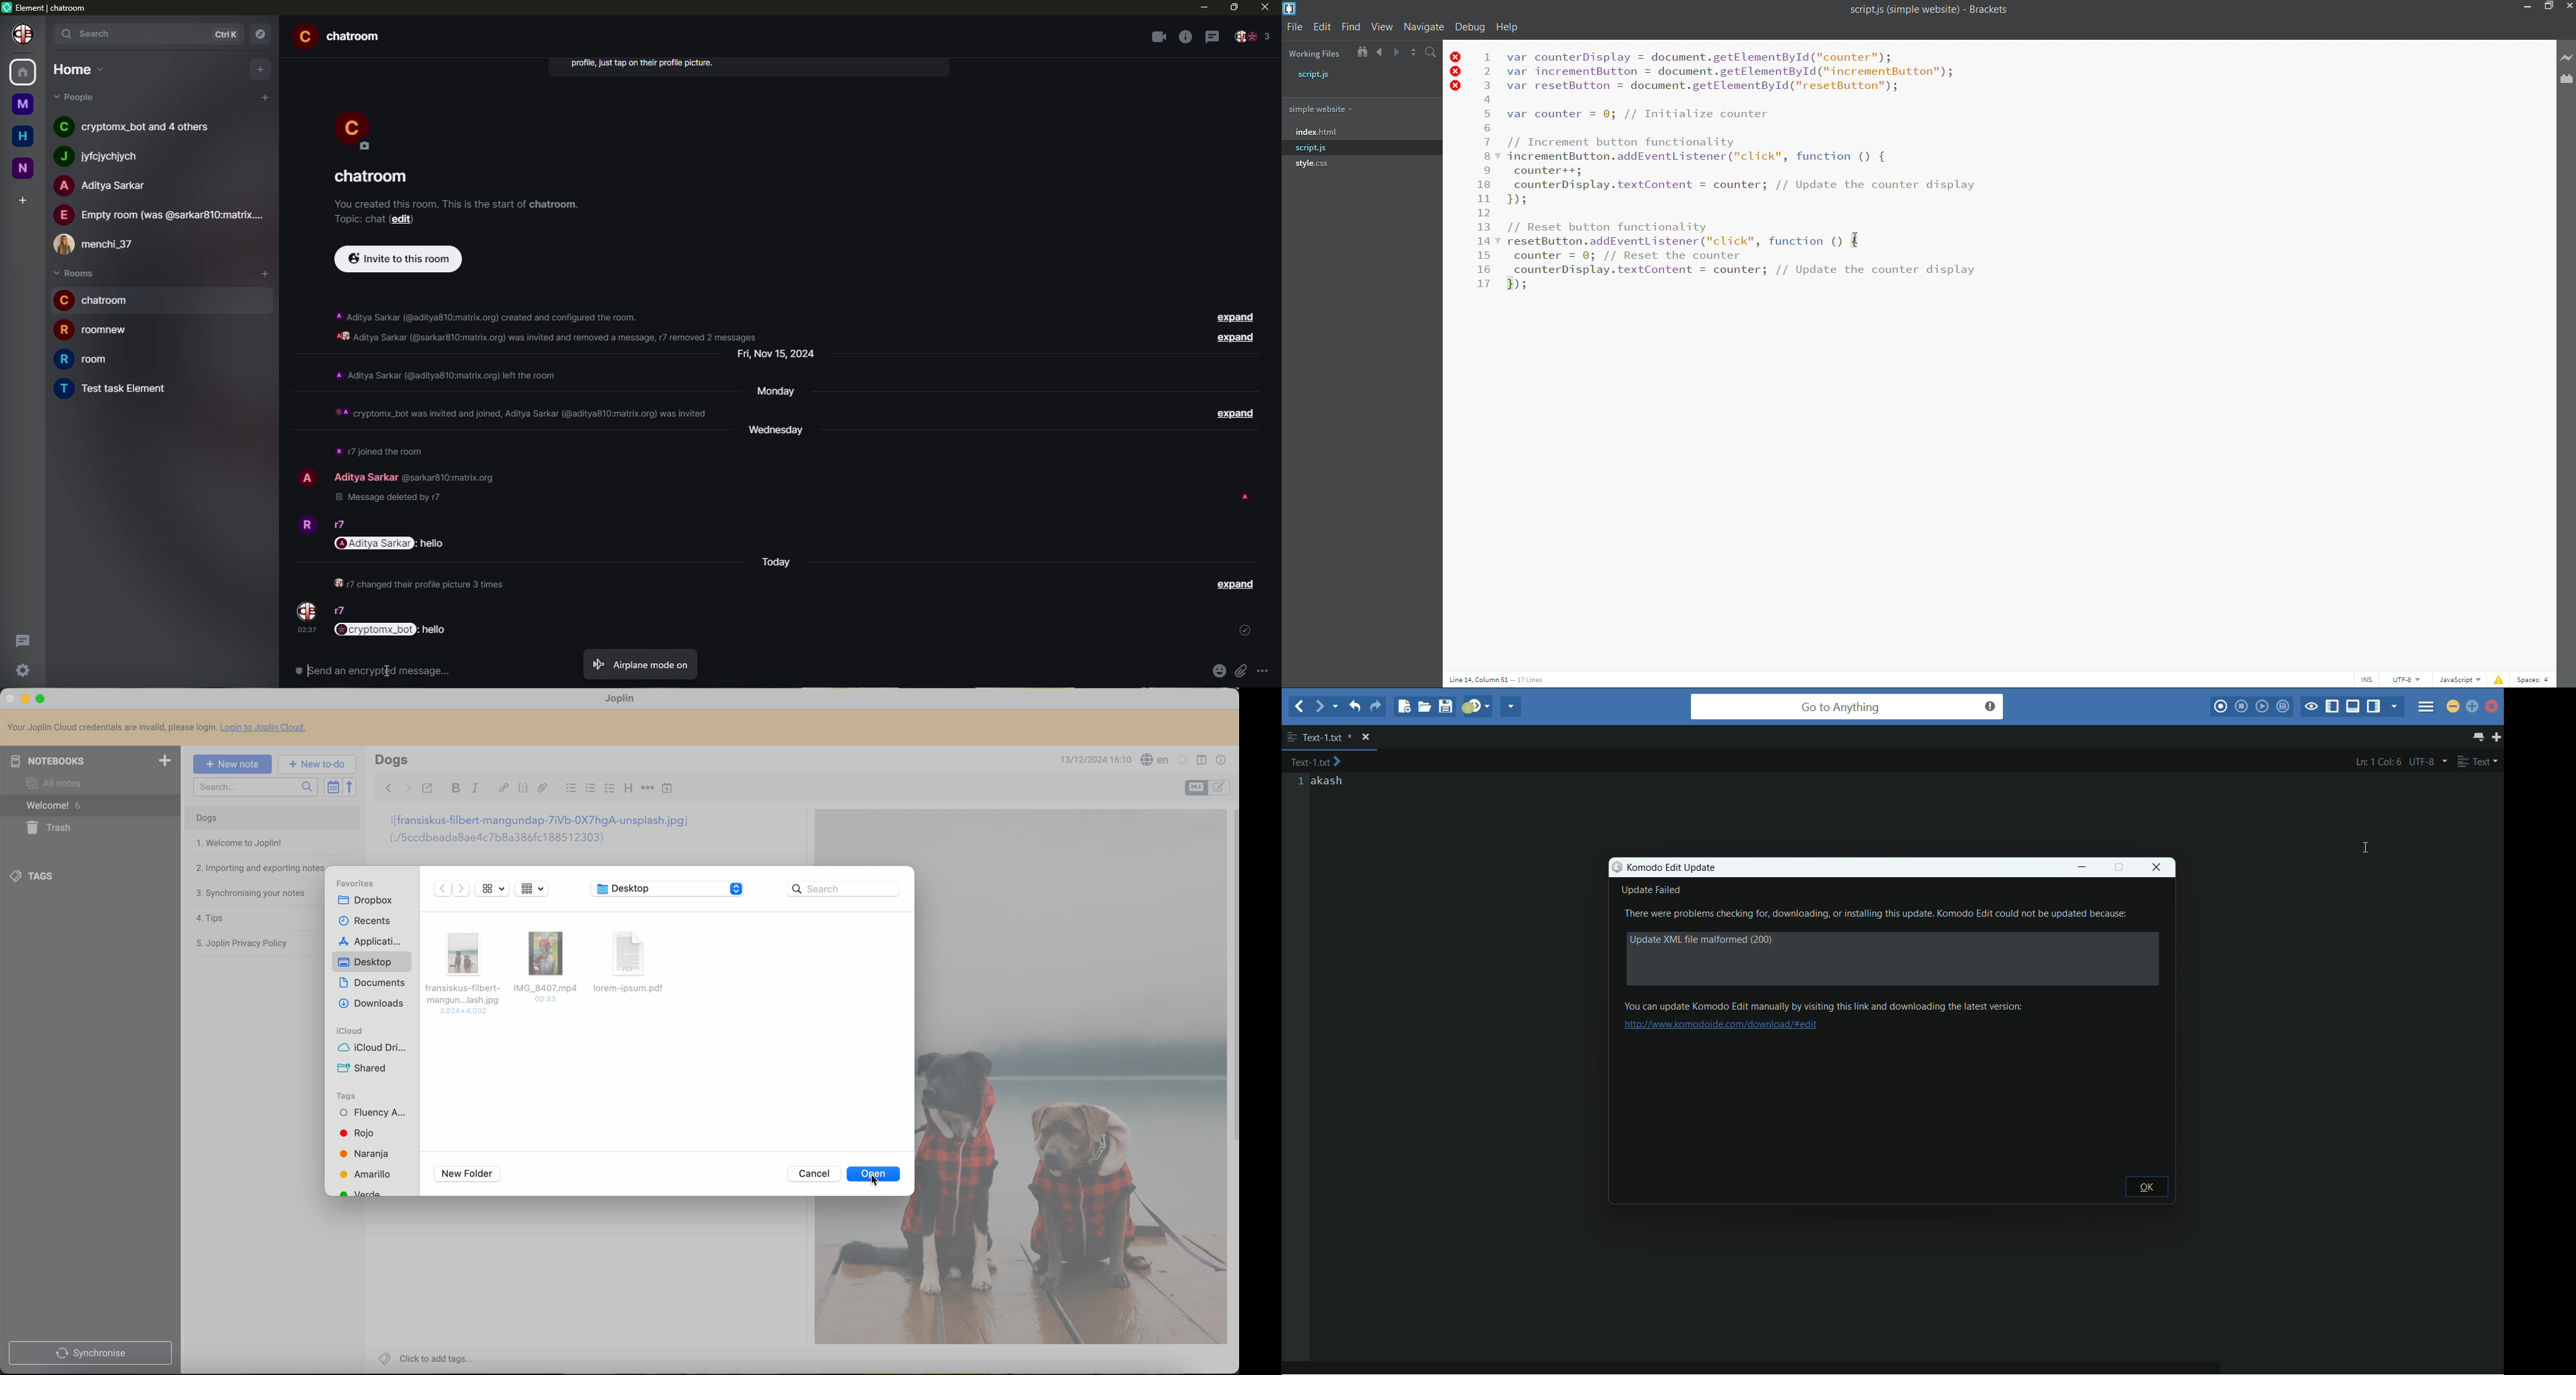 This screenshot has width=2576, height=1400. I want to click on people, so click(1255, 37).